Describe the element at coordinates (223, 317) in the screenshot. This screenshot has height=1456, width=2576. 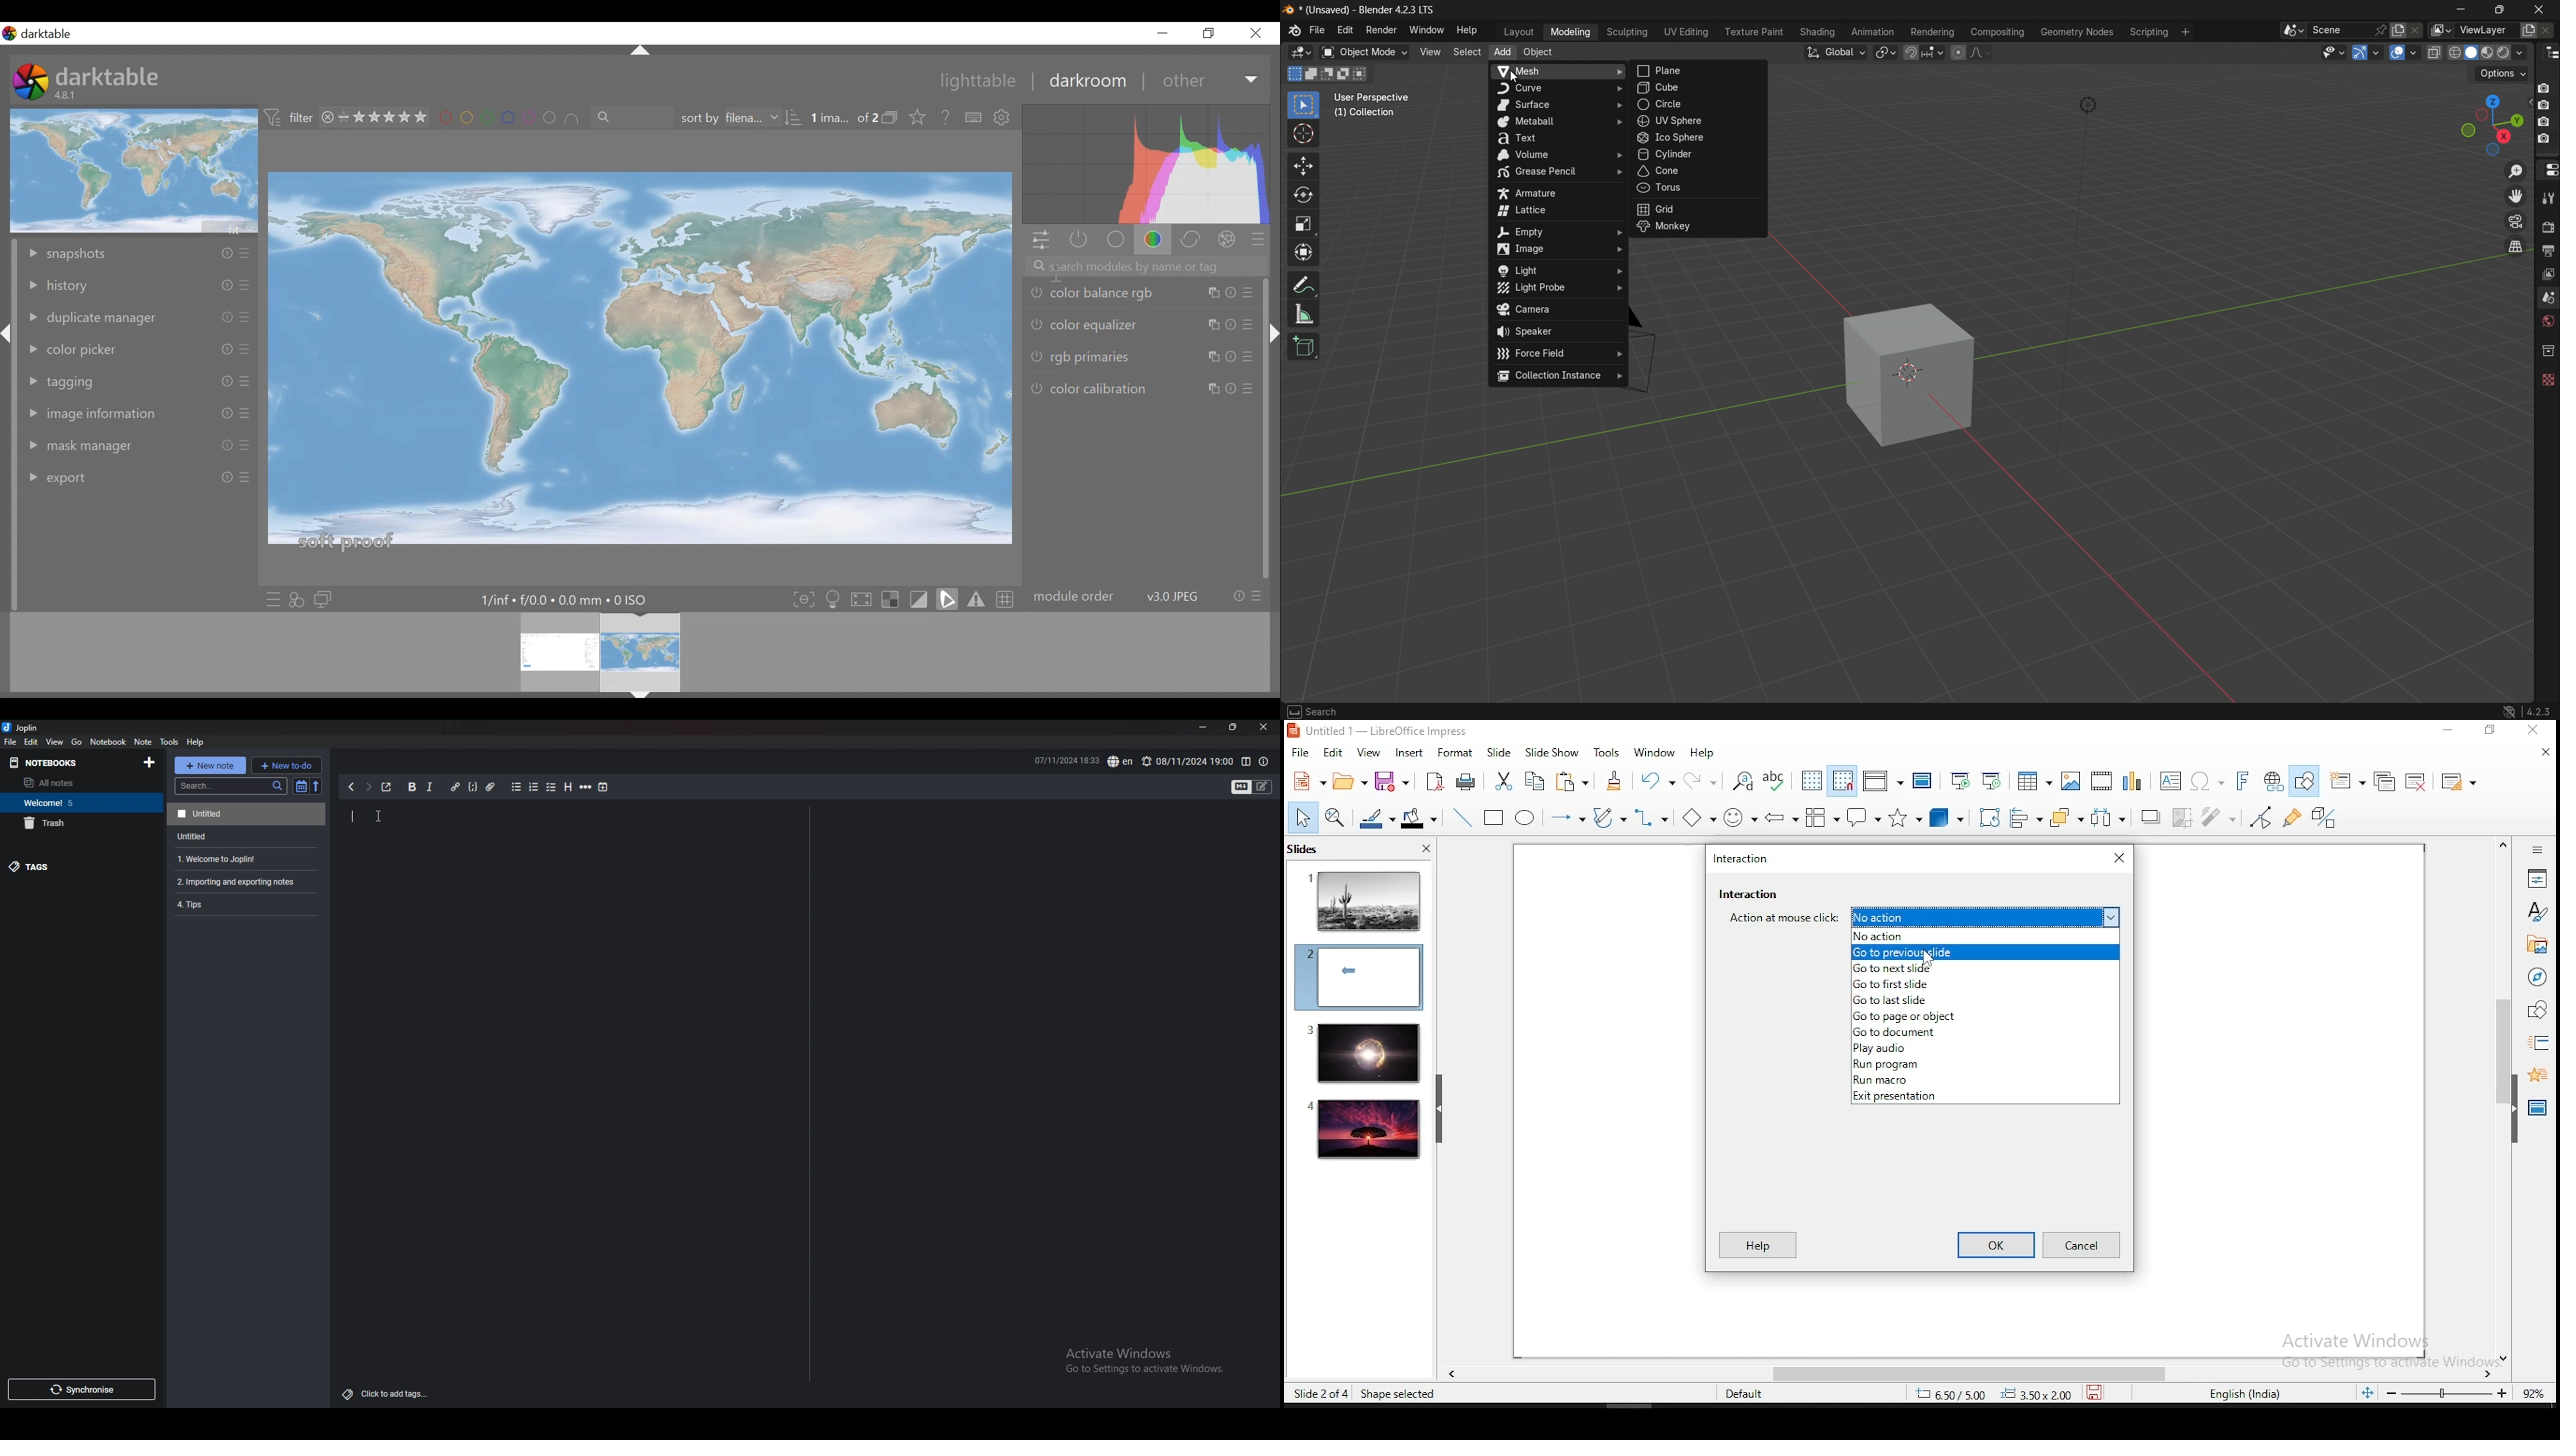
I see `` at that location.